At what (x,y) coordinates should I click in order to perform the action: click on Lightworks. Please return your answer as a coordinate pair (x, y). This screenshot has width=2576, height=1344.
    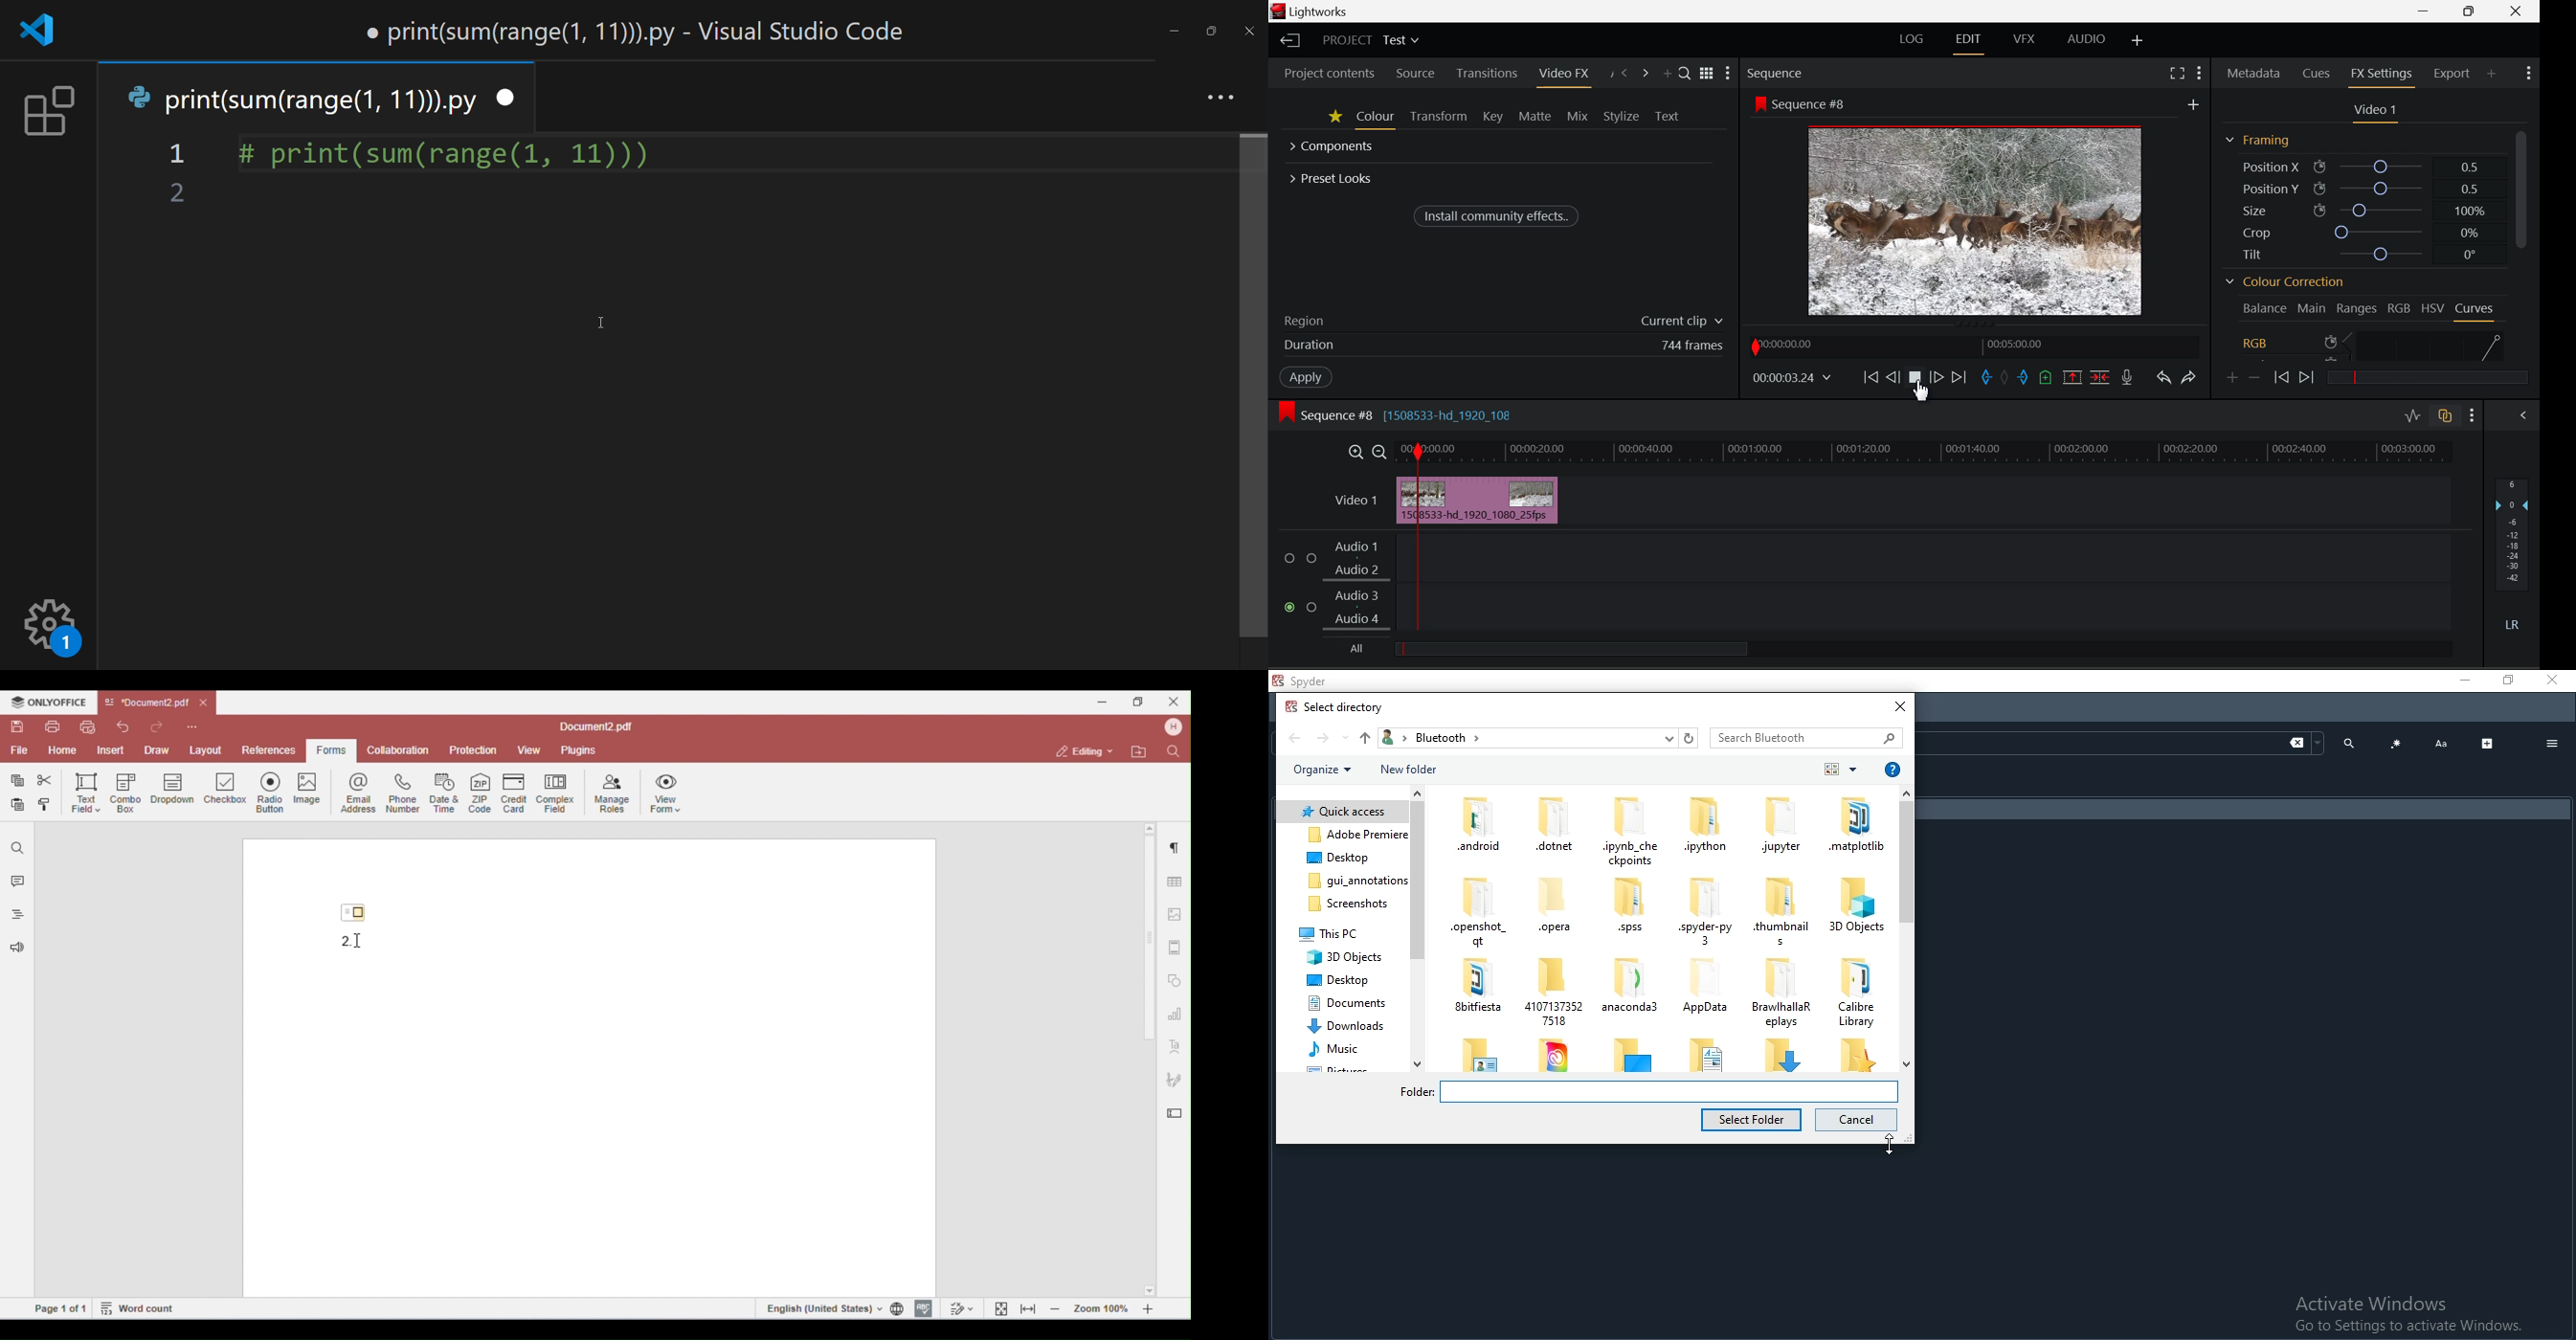
    Looking at the image, I should click on (1322, 11).